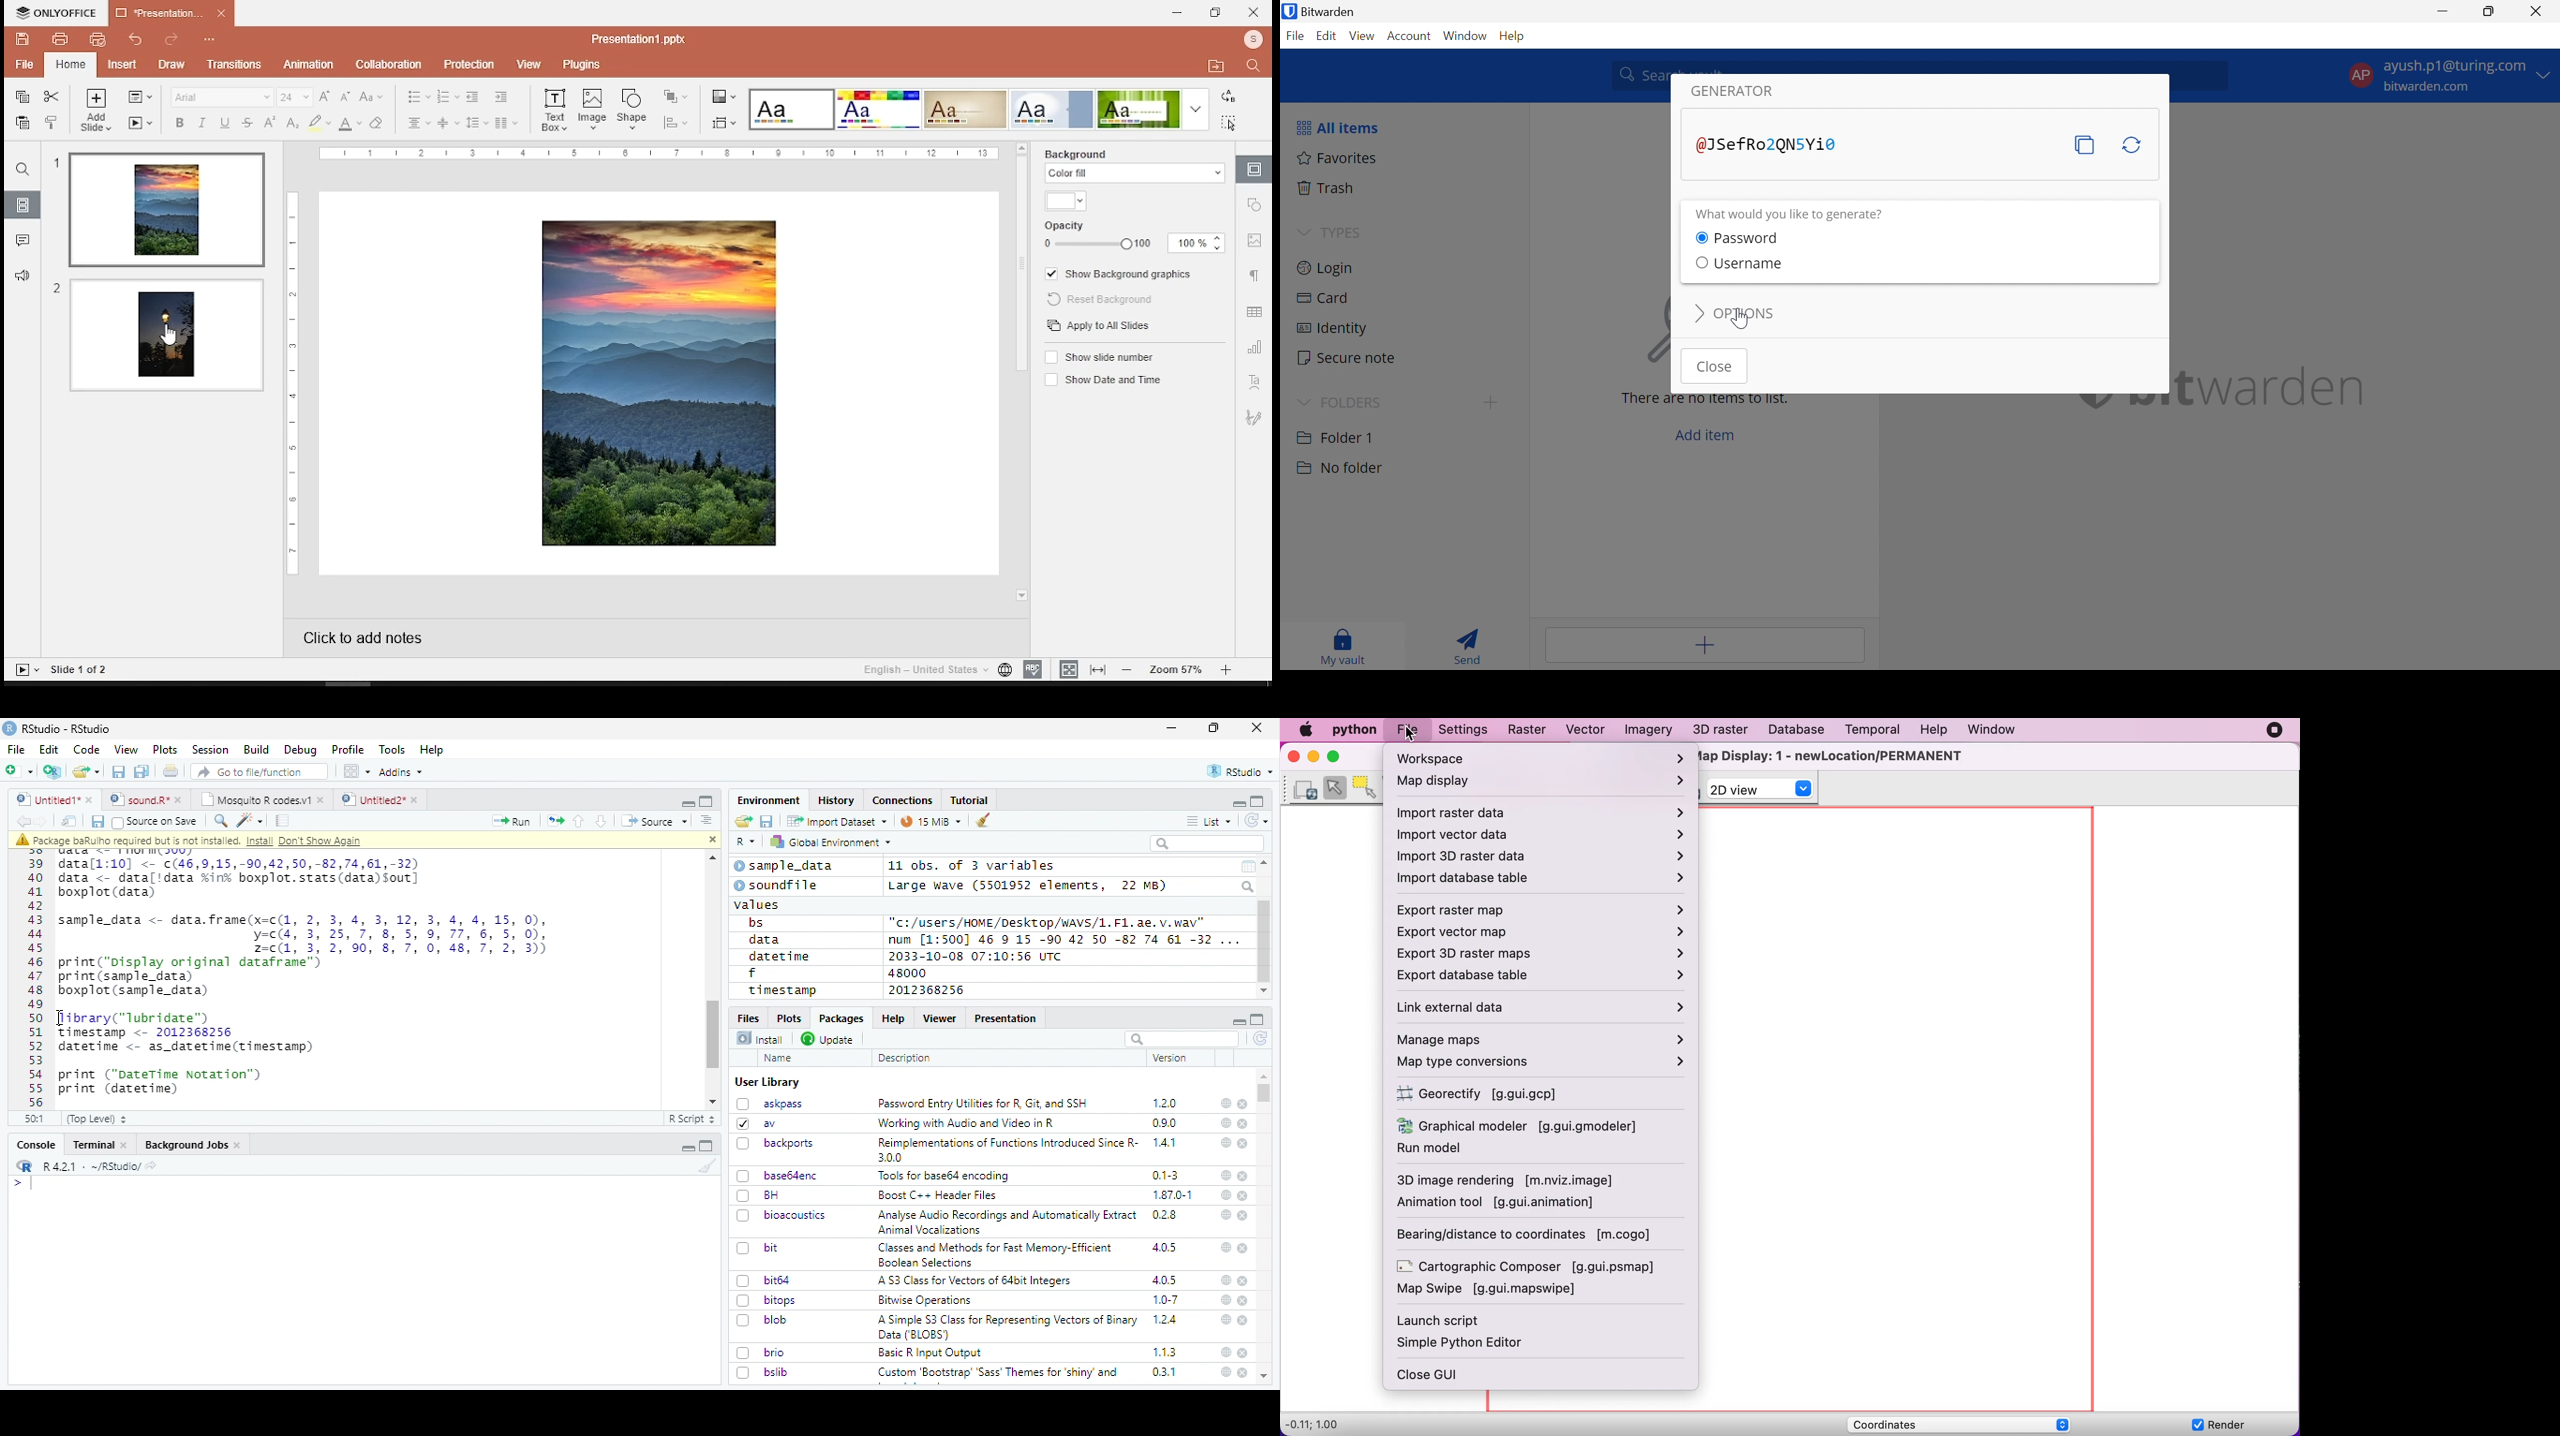 This screenshot has height=1456, width=2576. What do you see at coordinates (53, 12) in the screenshot?
I see `onlyoffice` at bounding box center [53, 12].